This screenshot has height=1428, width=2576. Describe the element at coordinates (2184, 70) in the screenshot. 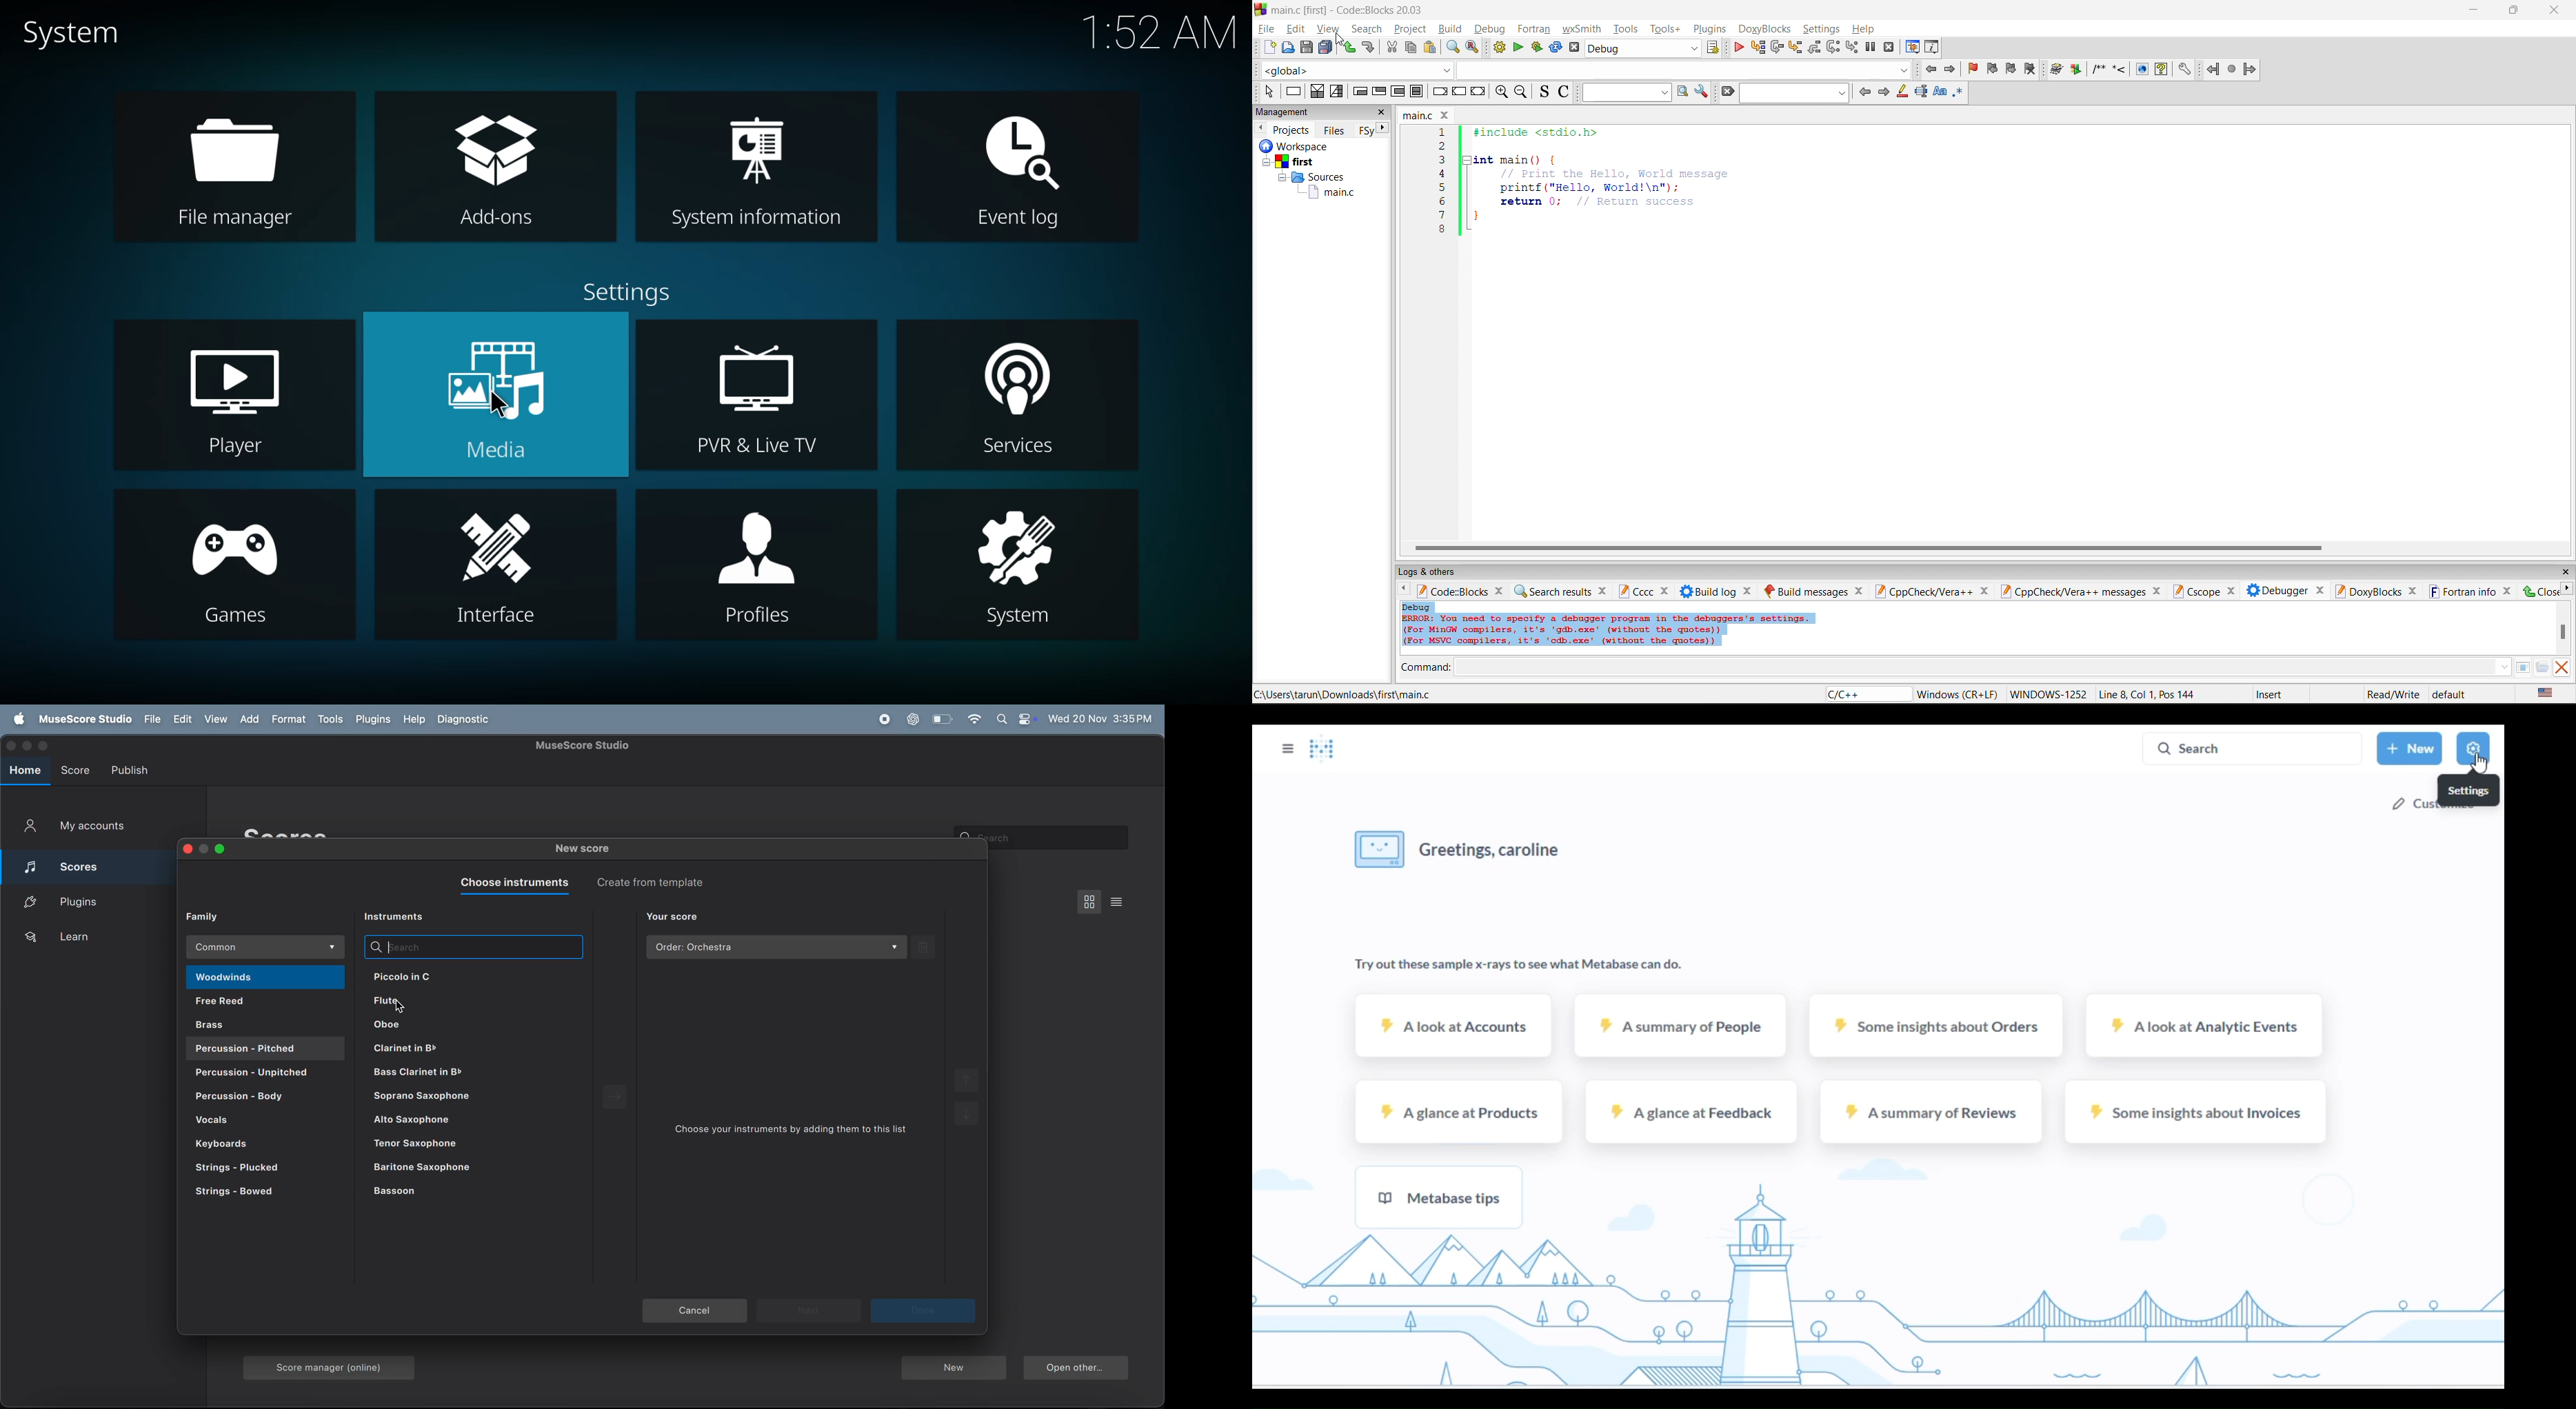

I see `Preferences` at that location.